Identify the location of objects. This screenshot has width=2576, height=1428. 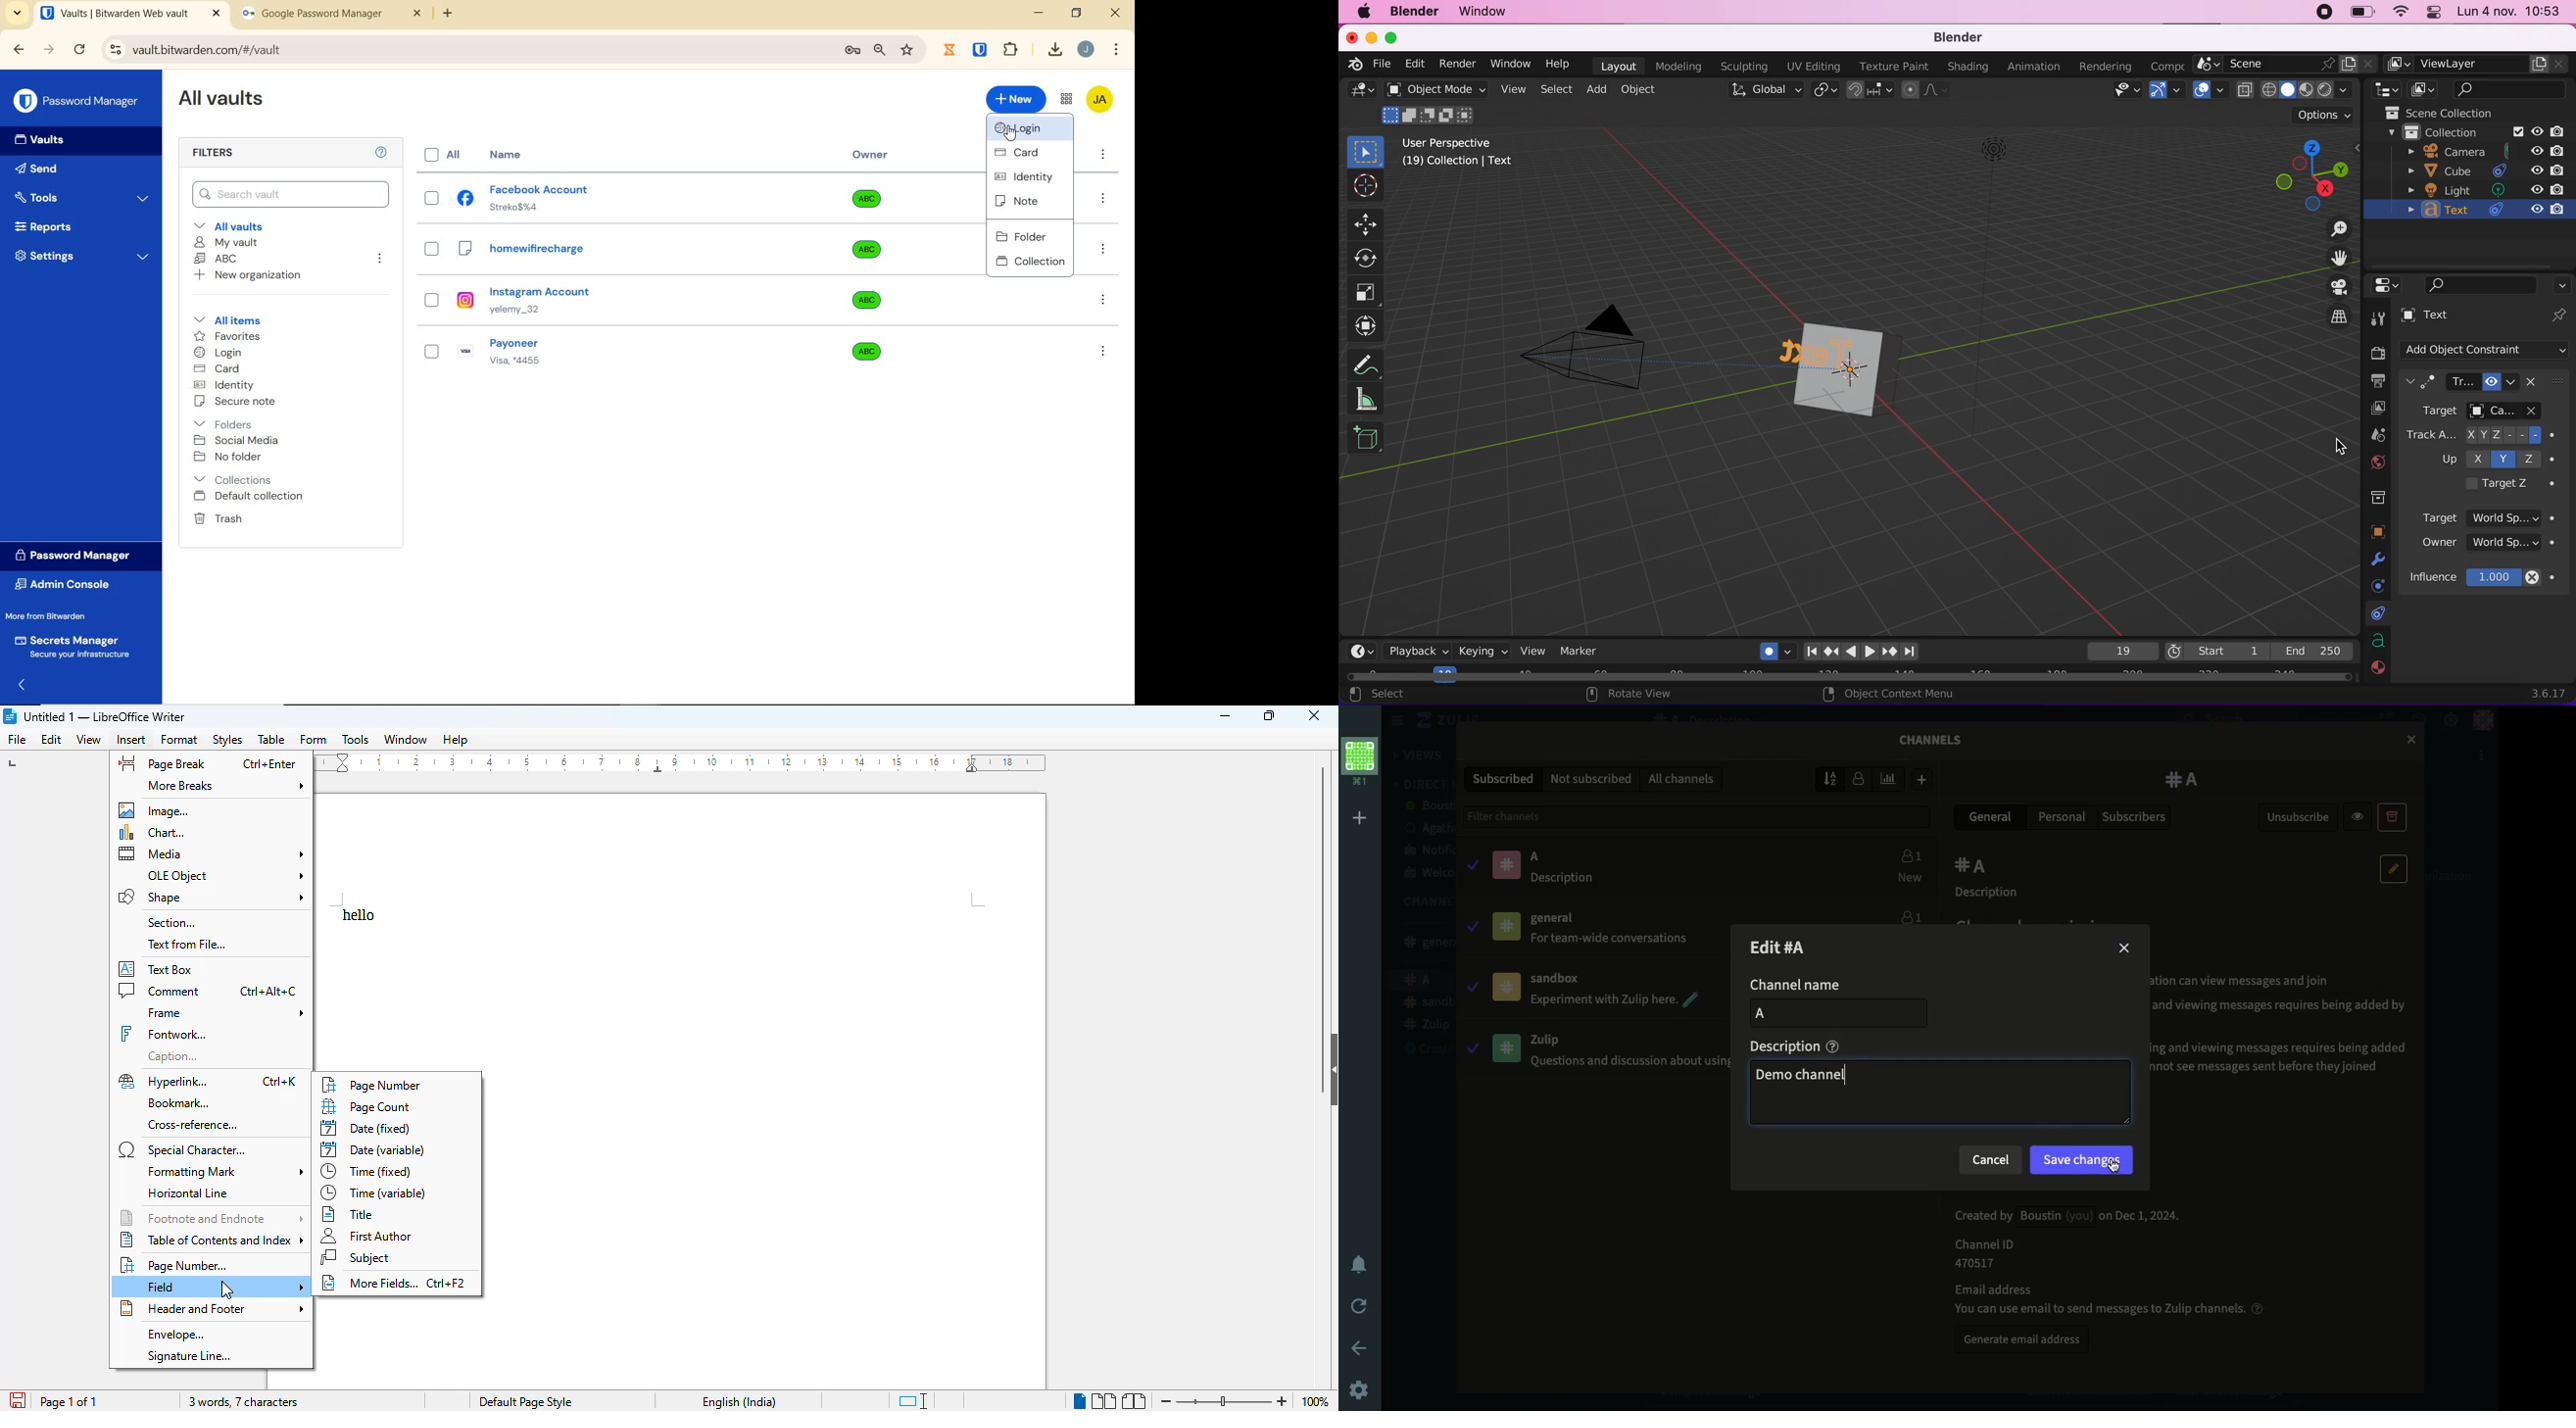
(2380, 531).